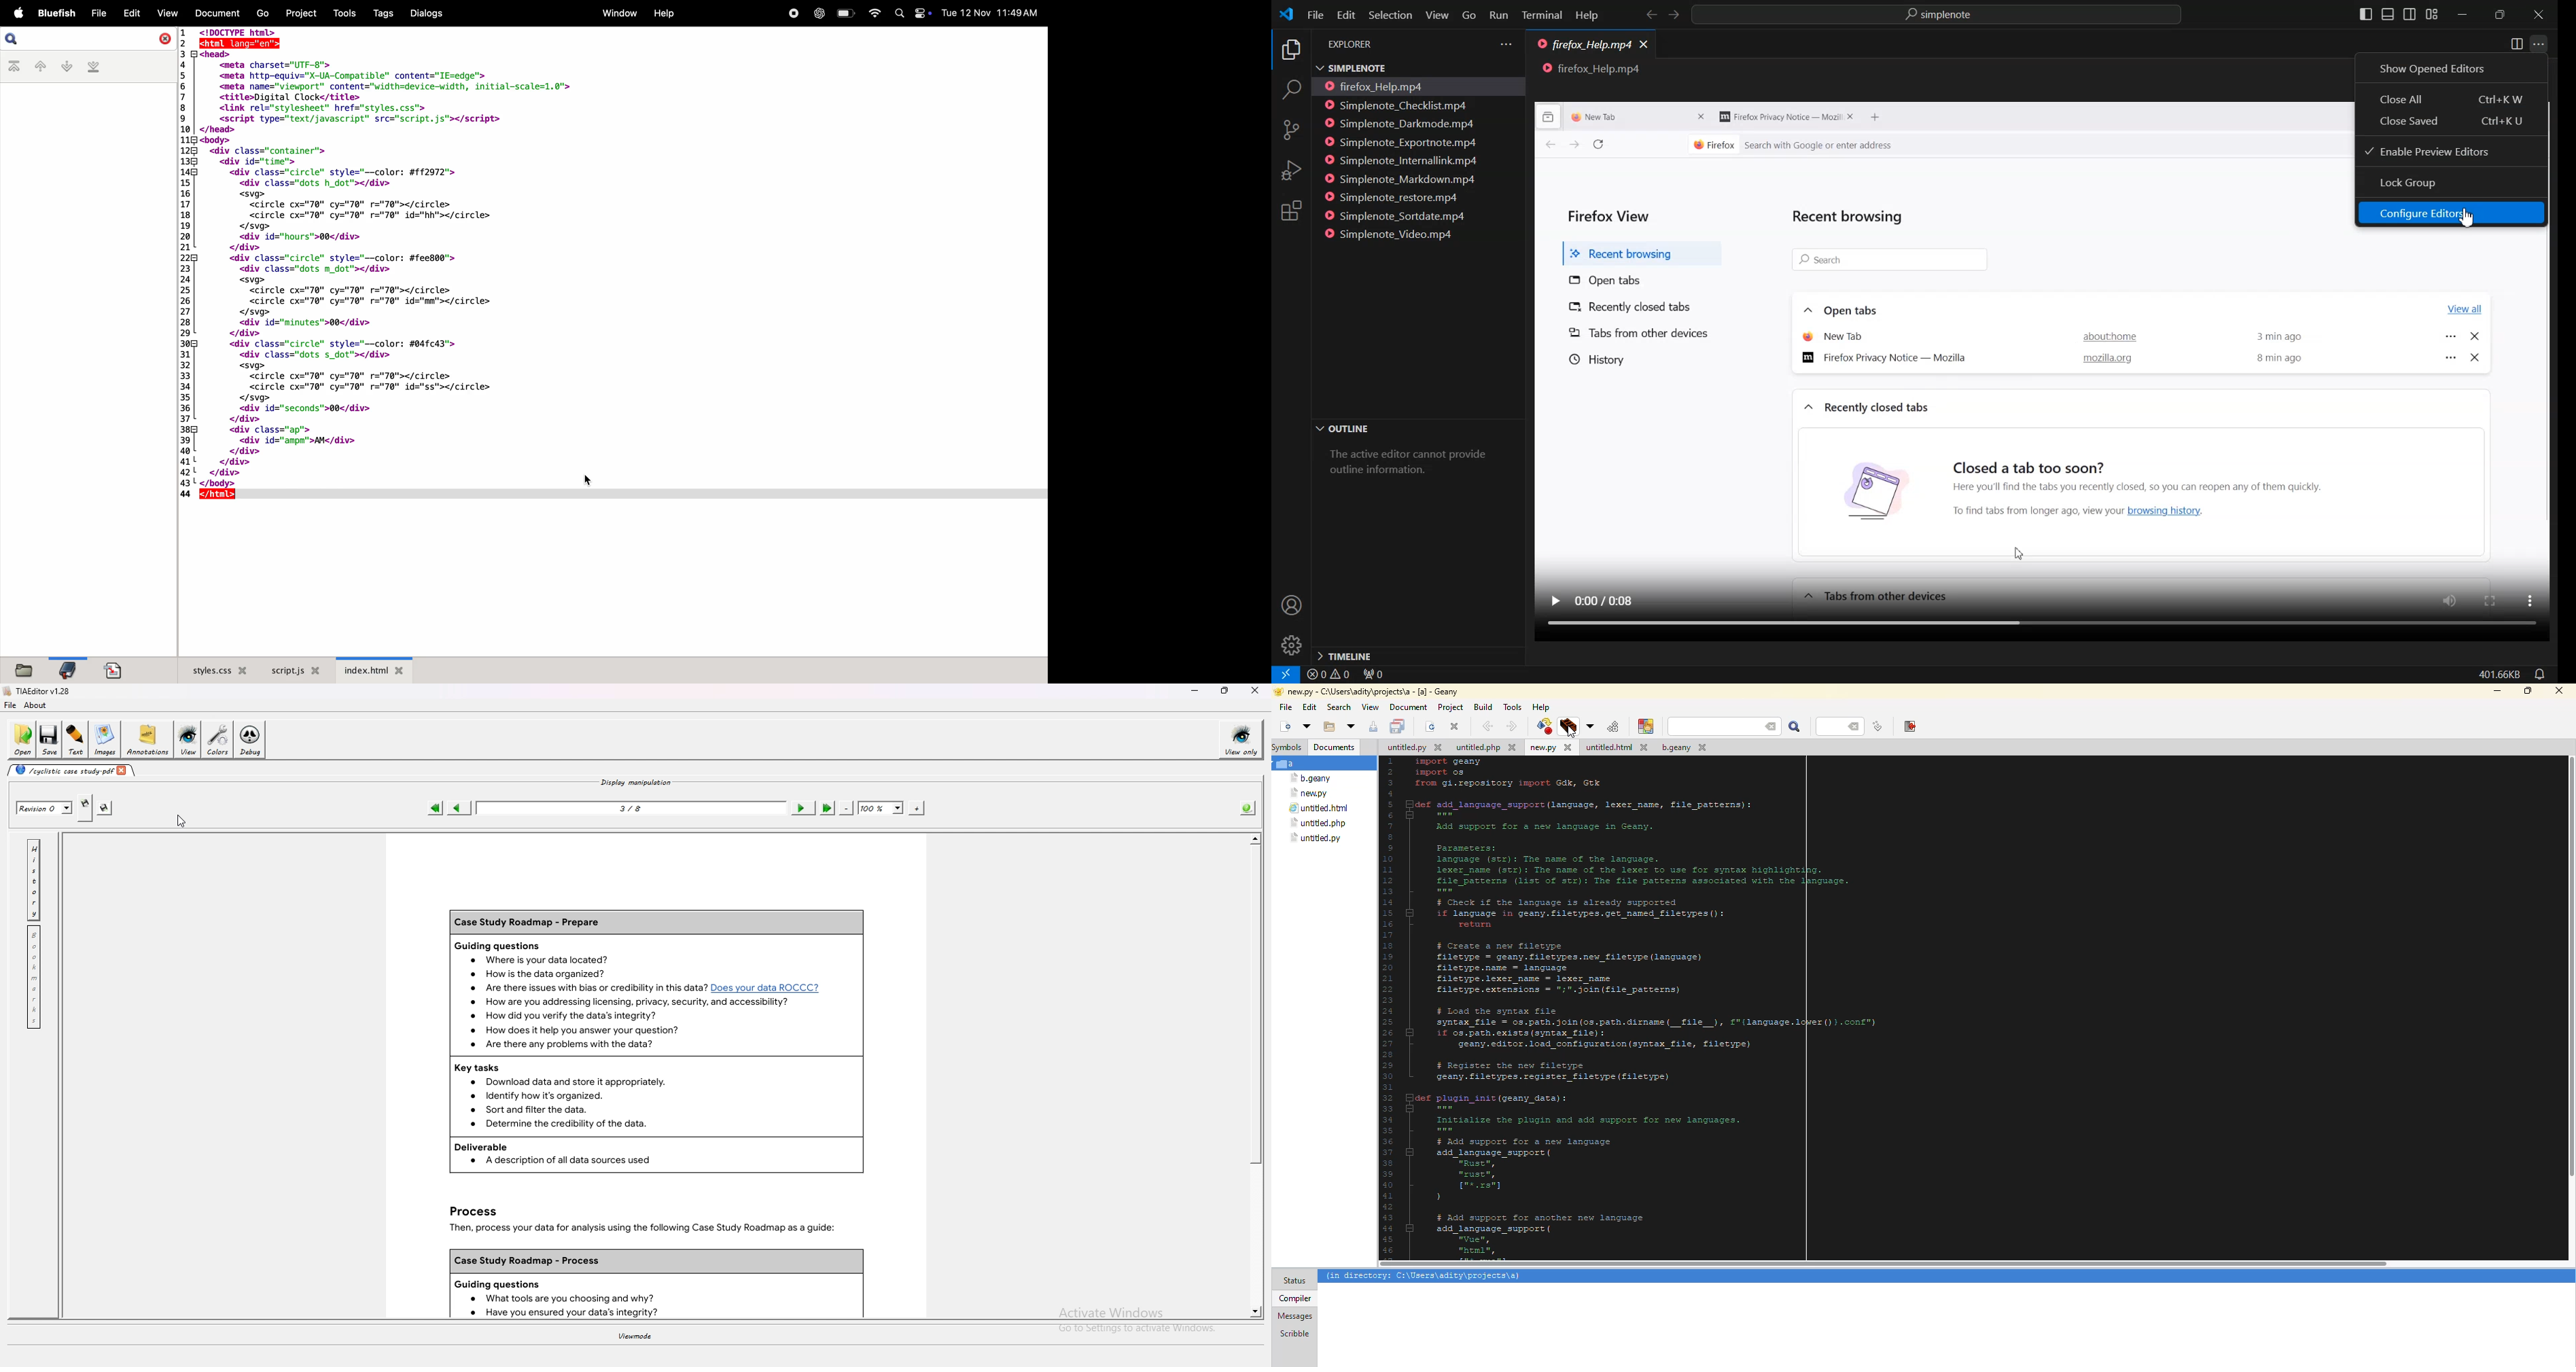 This screenshot has height=1372, width=2576. I want to click on Close, so click(1645, 43).